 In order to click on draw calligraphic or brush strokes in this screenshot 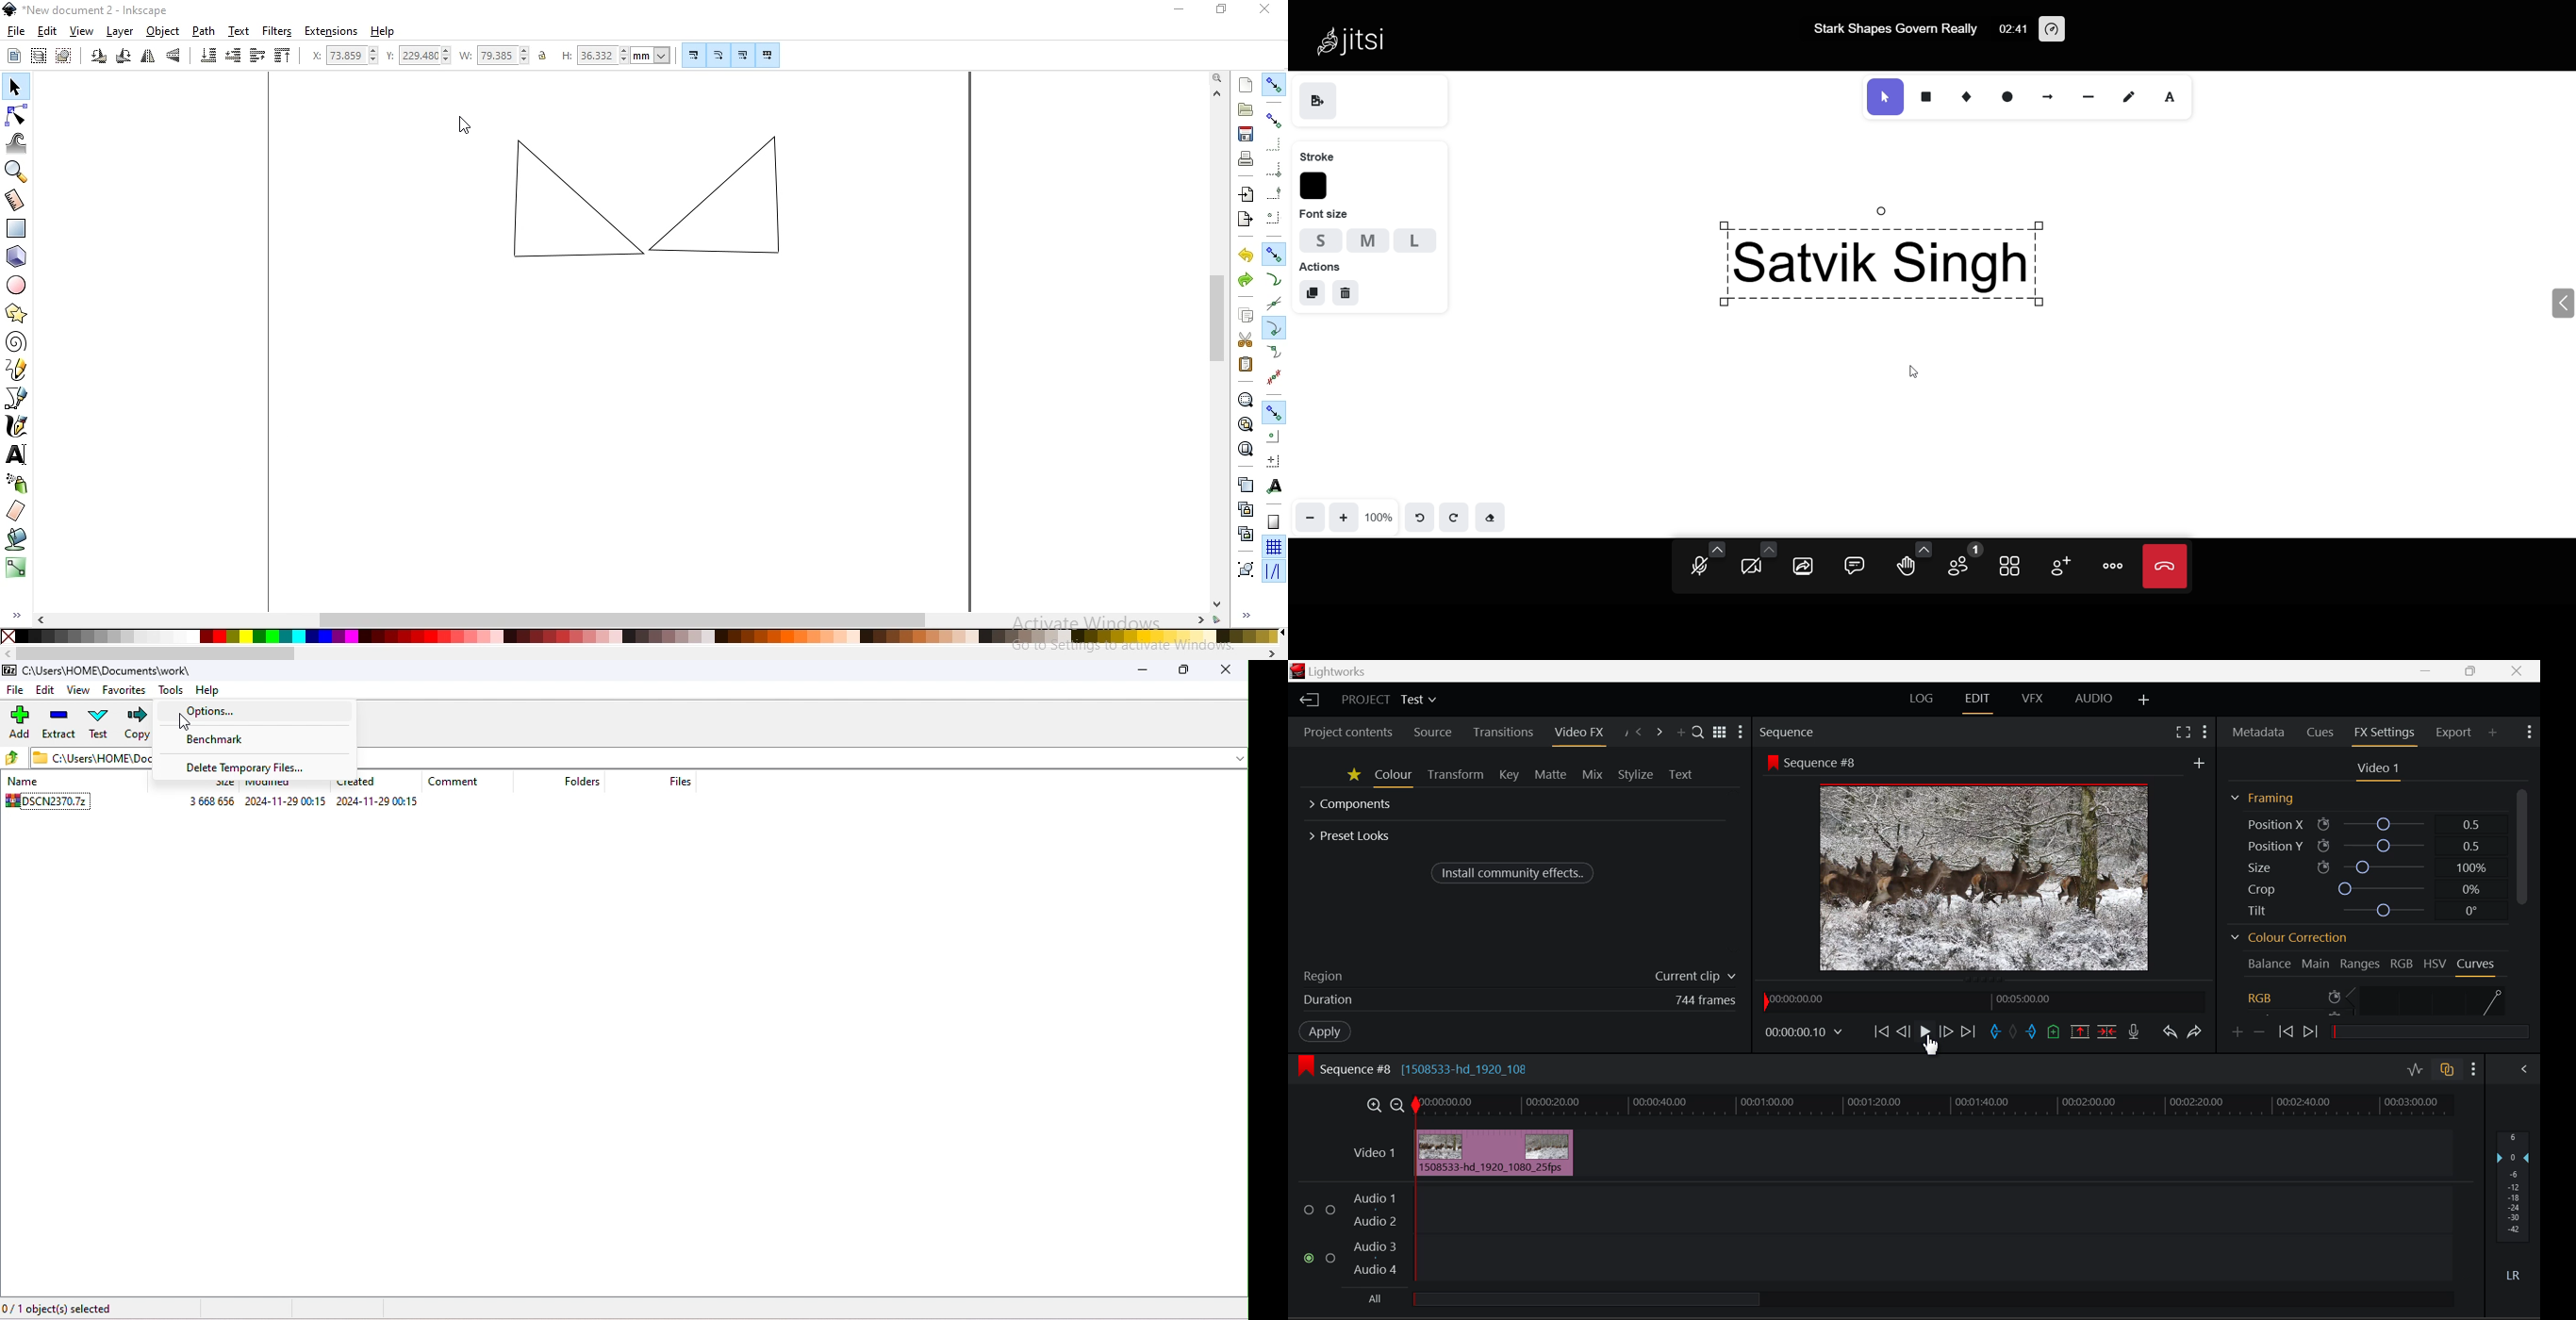, I will do `click(17, 428)`.